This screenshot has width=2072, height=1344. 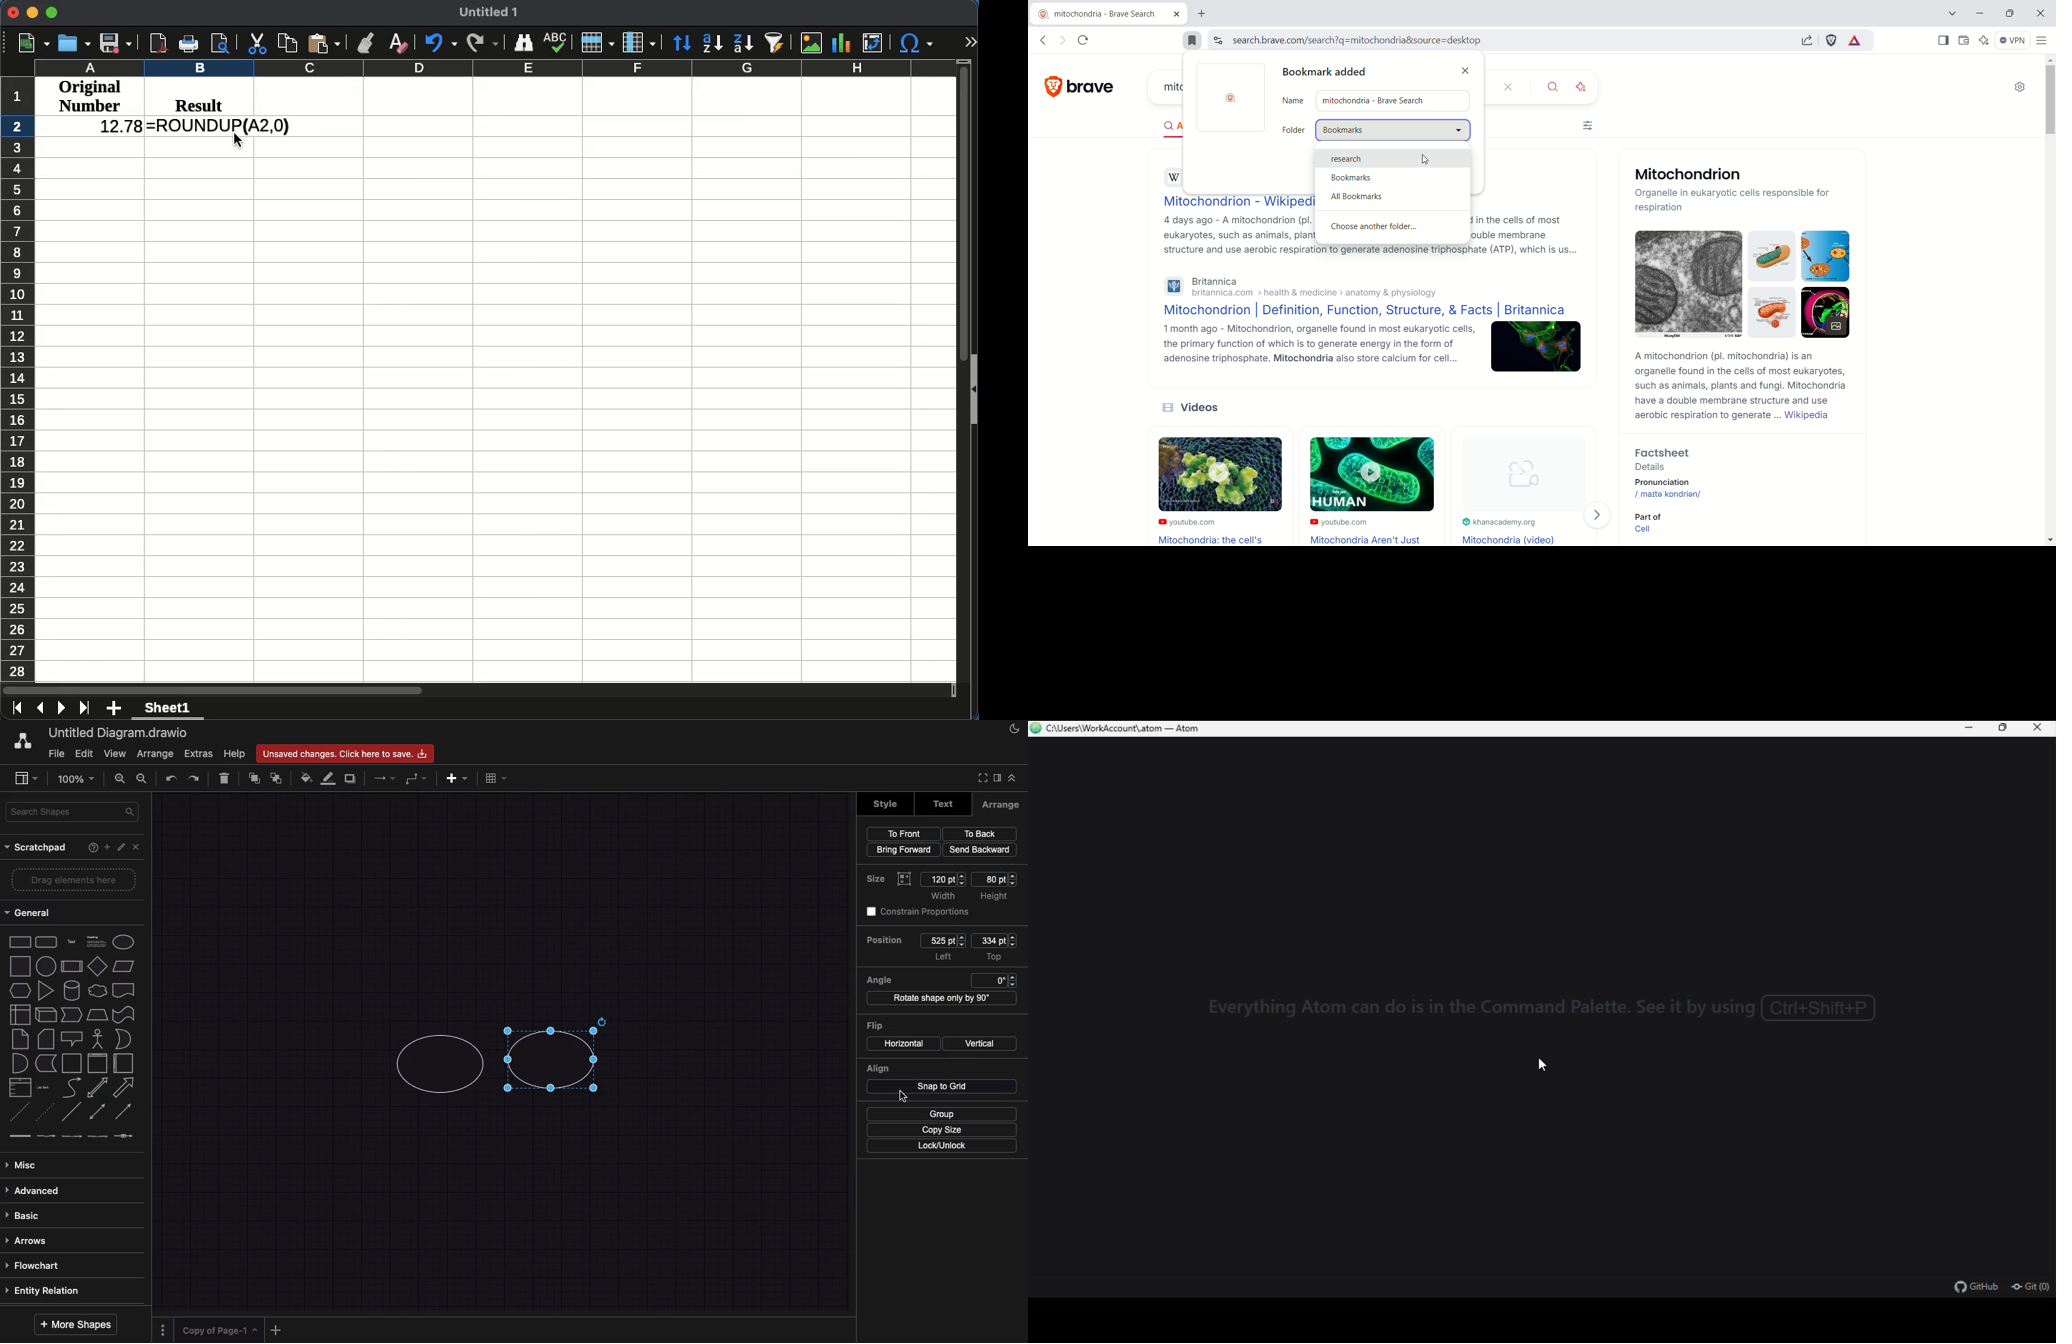 I want to click on maximize, so click(x=2010, y=14).